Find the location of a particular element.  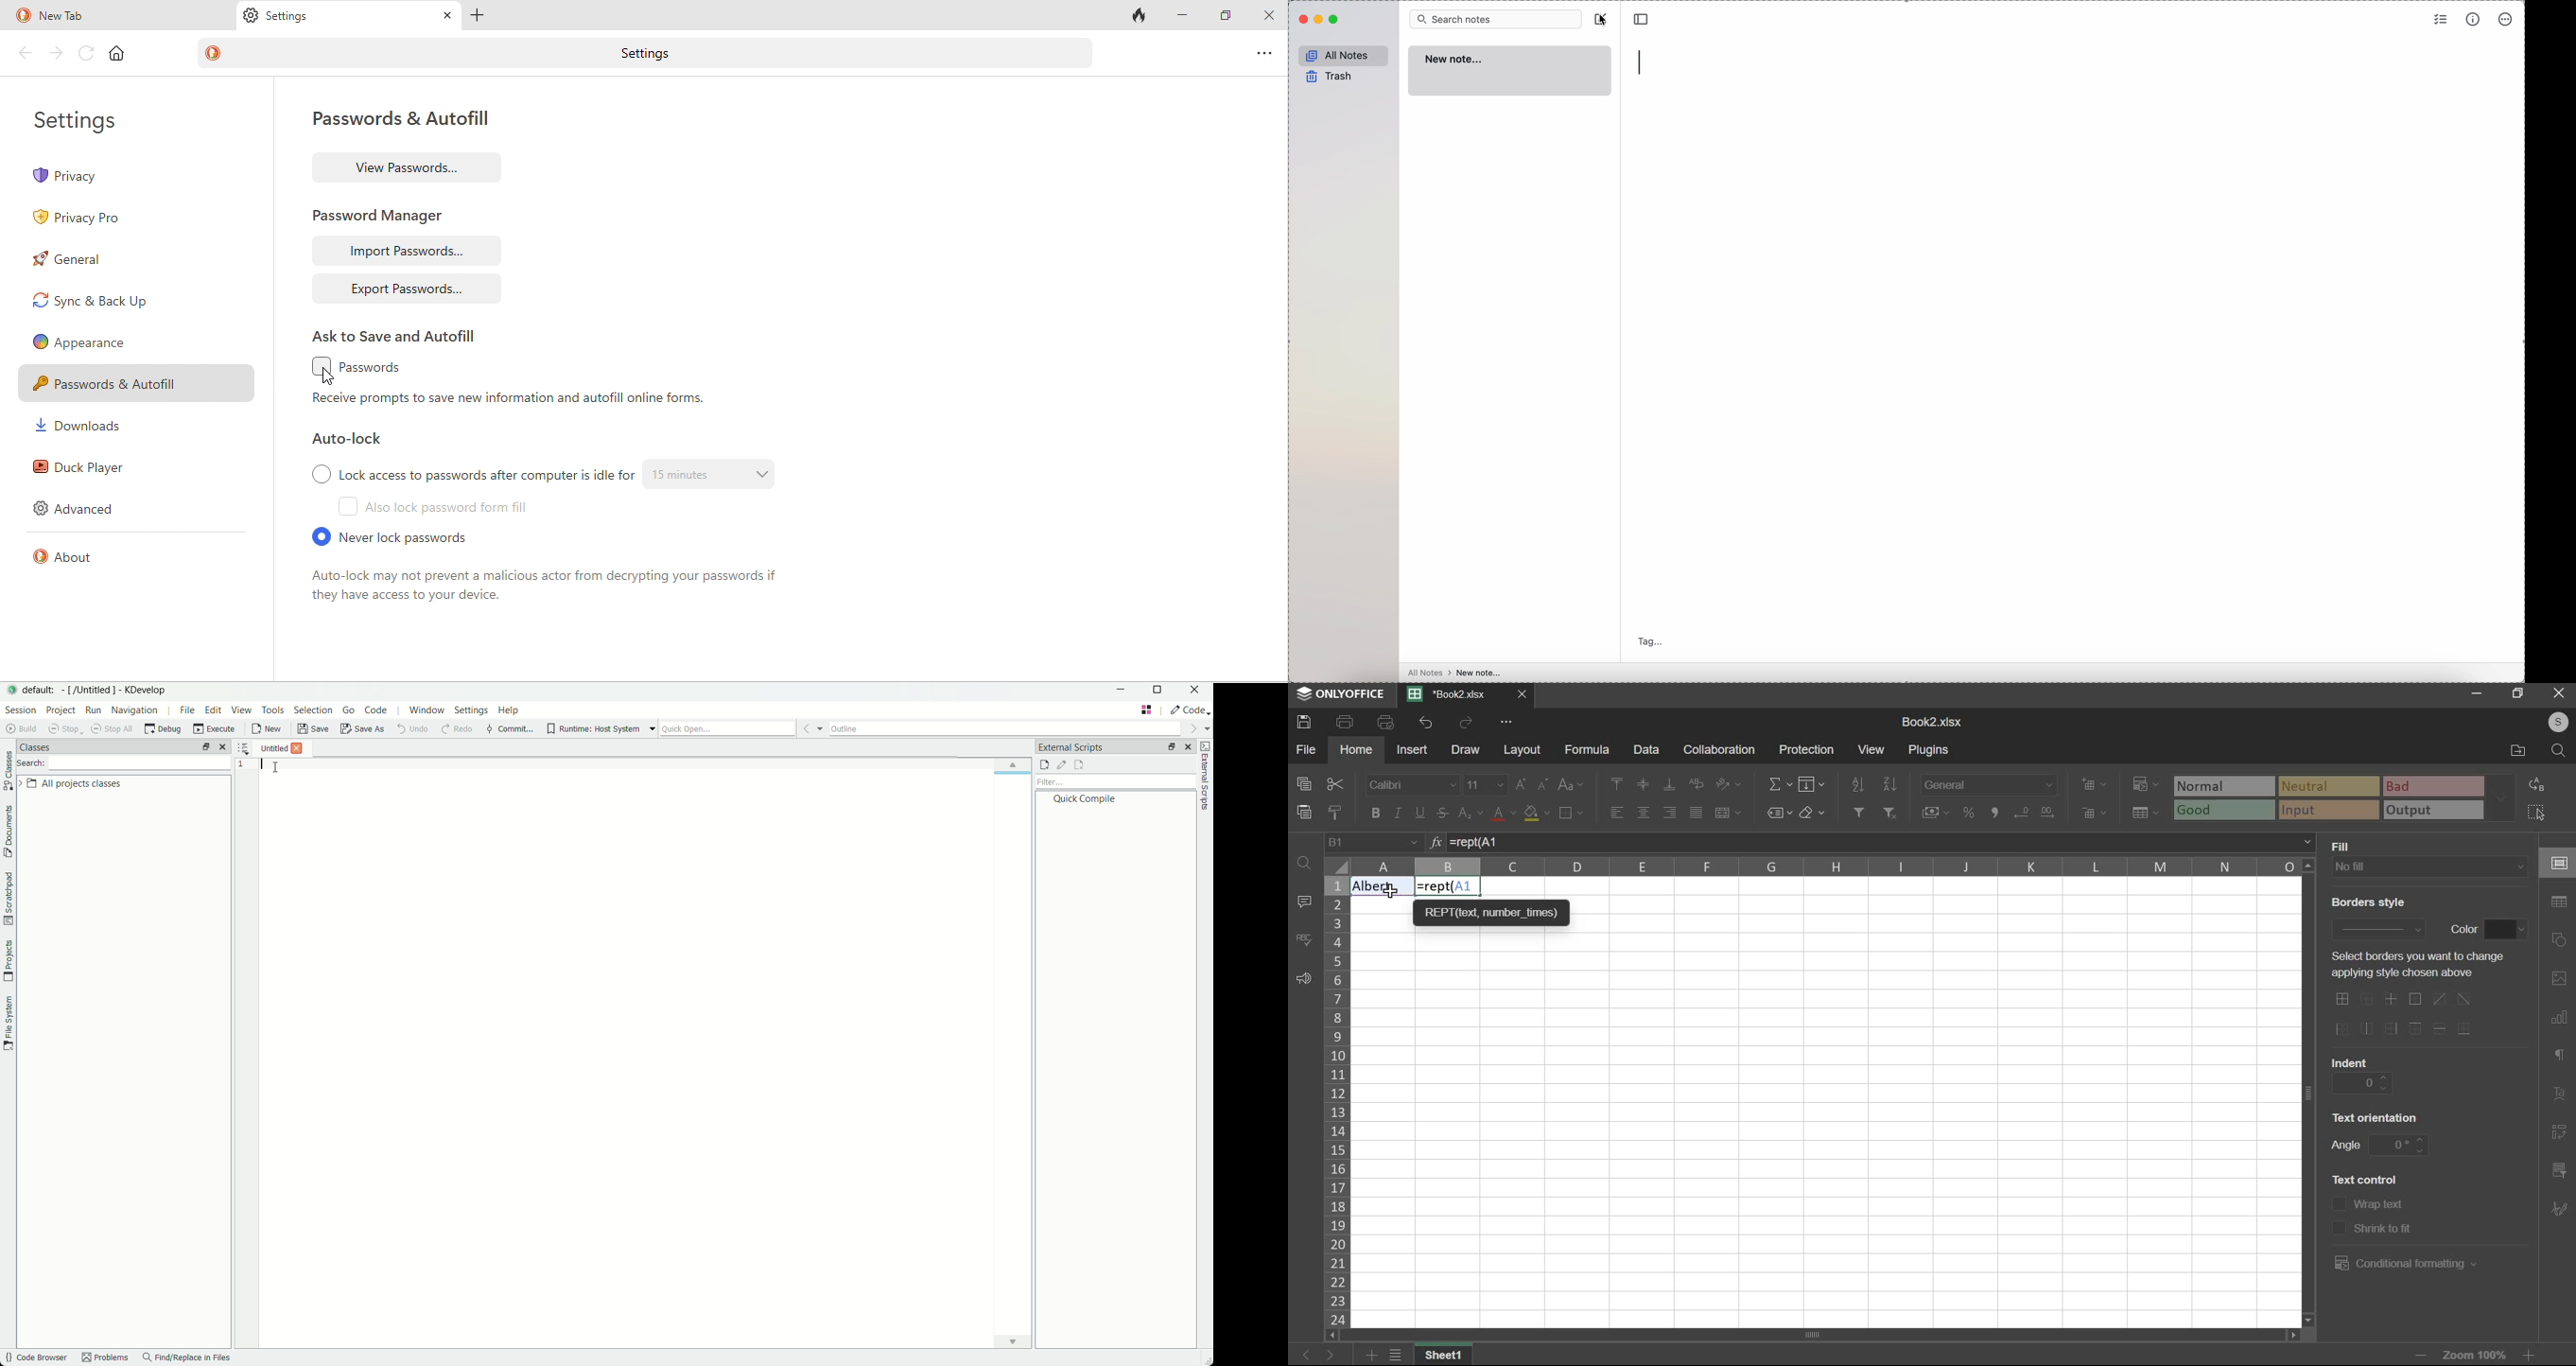

check list is located at coordinates (2441, 18).